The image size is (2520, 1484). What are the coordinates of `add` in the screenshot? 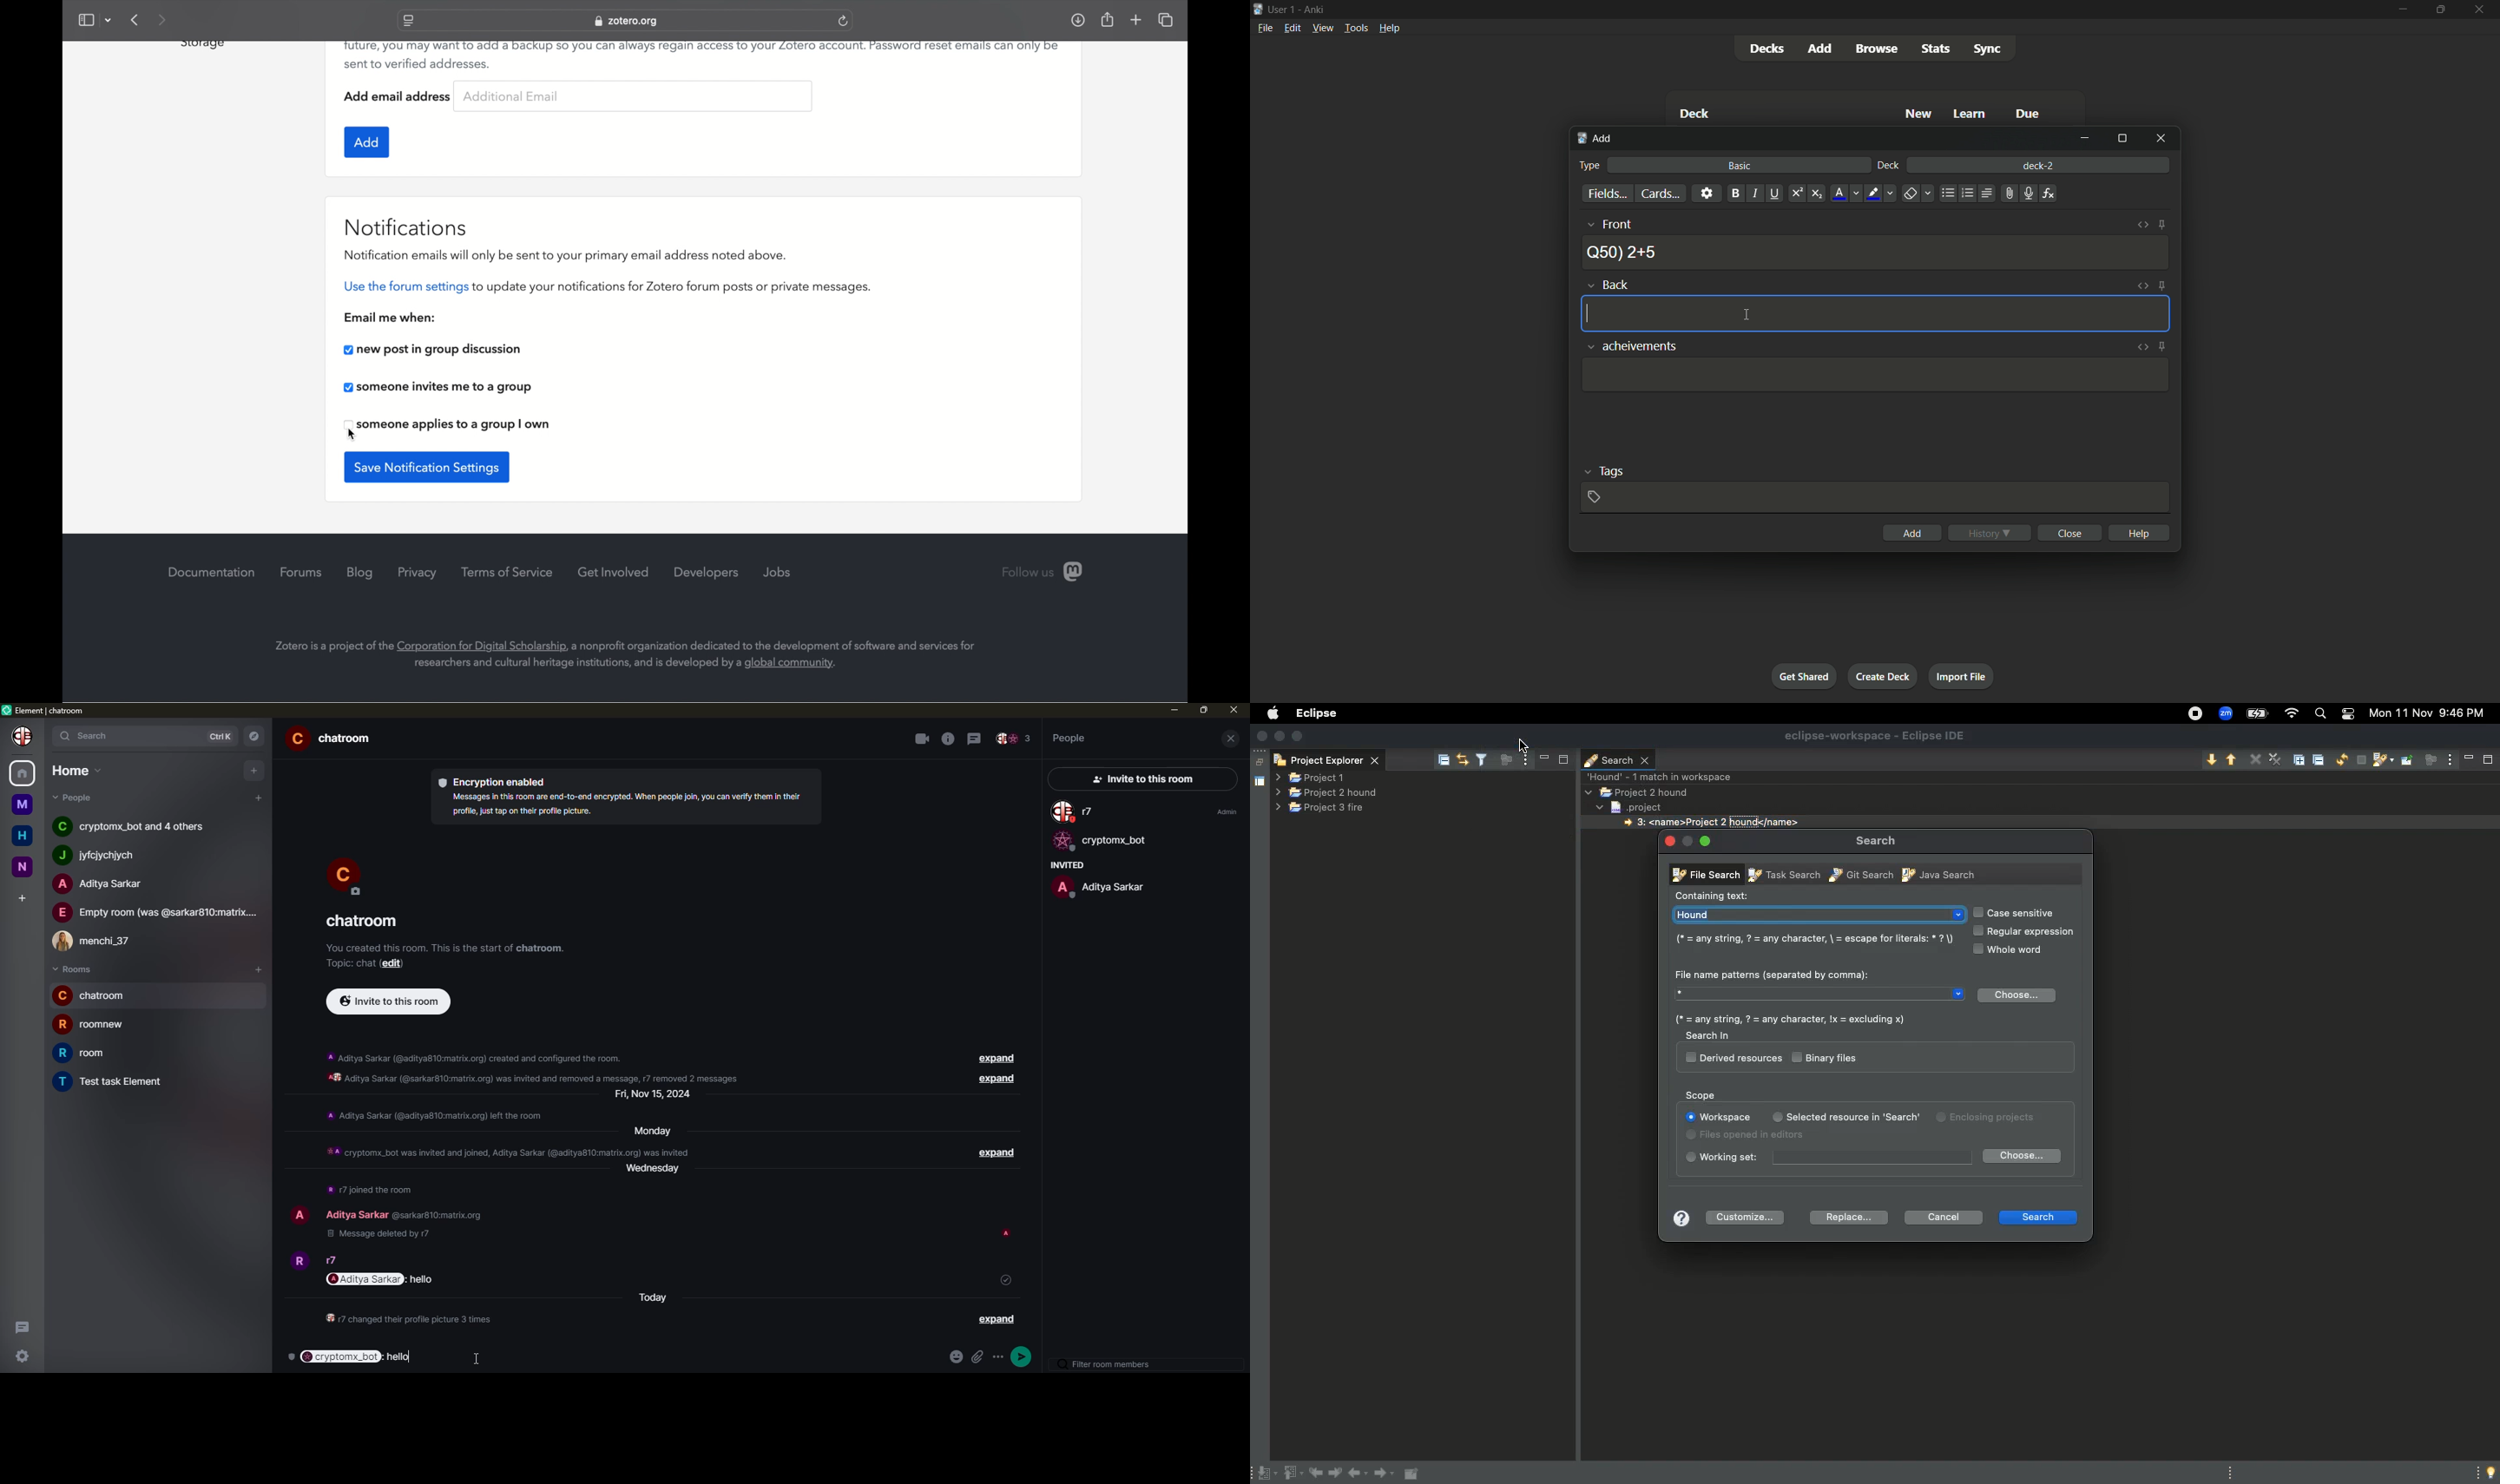 It's located at (1818, 48).